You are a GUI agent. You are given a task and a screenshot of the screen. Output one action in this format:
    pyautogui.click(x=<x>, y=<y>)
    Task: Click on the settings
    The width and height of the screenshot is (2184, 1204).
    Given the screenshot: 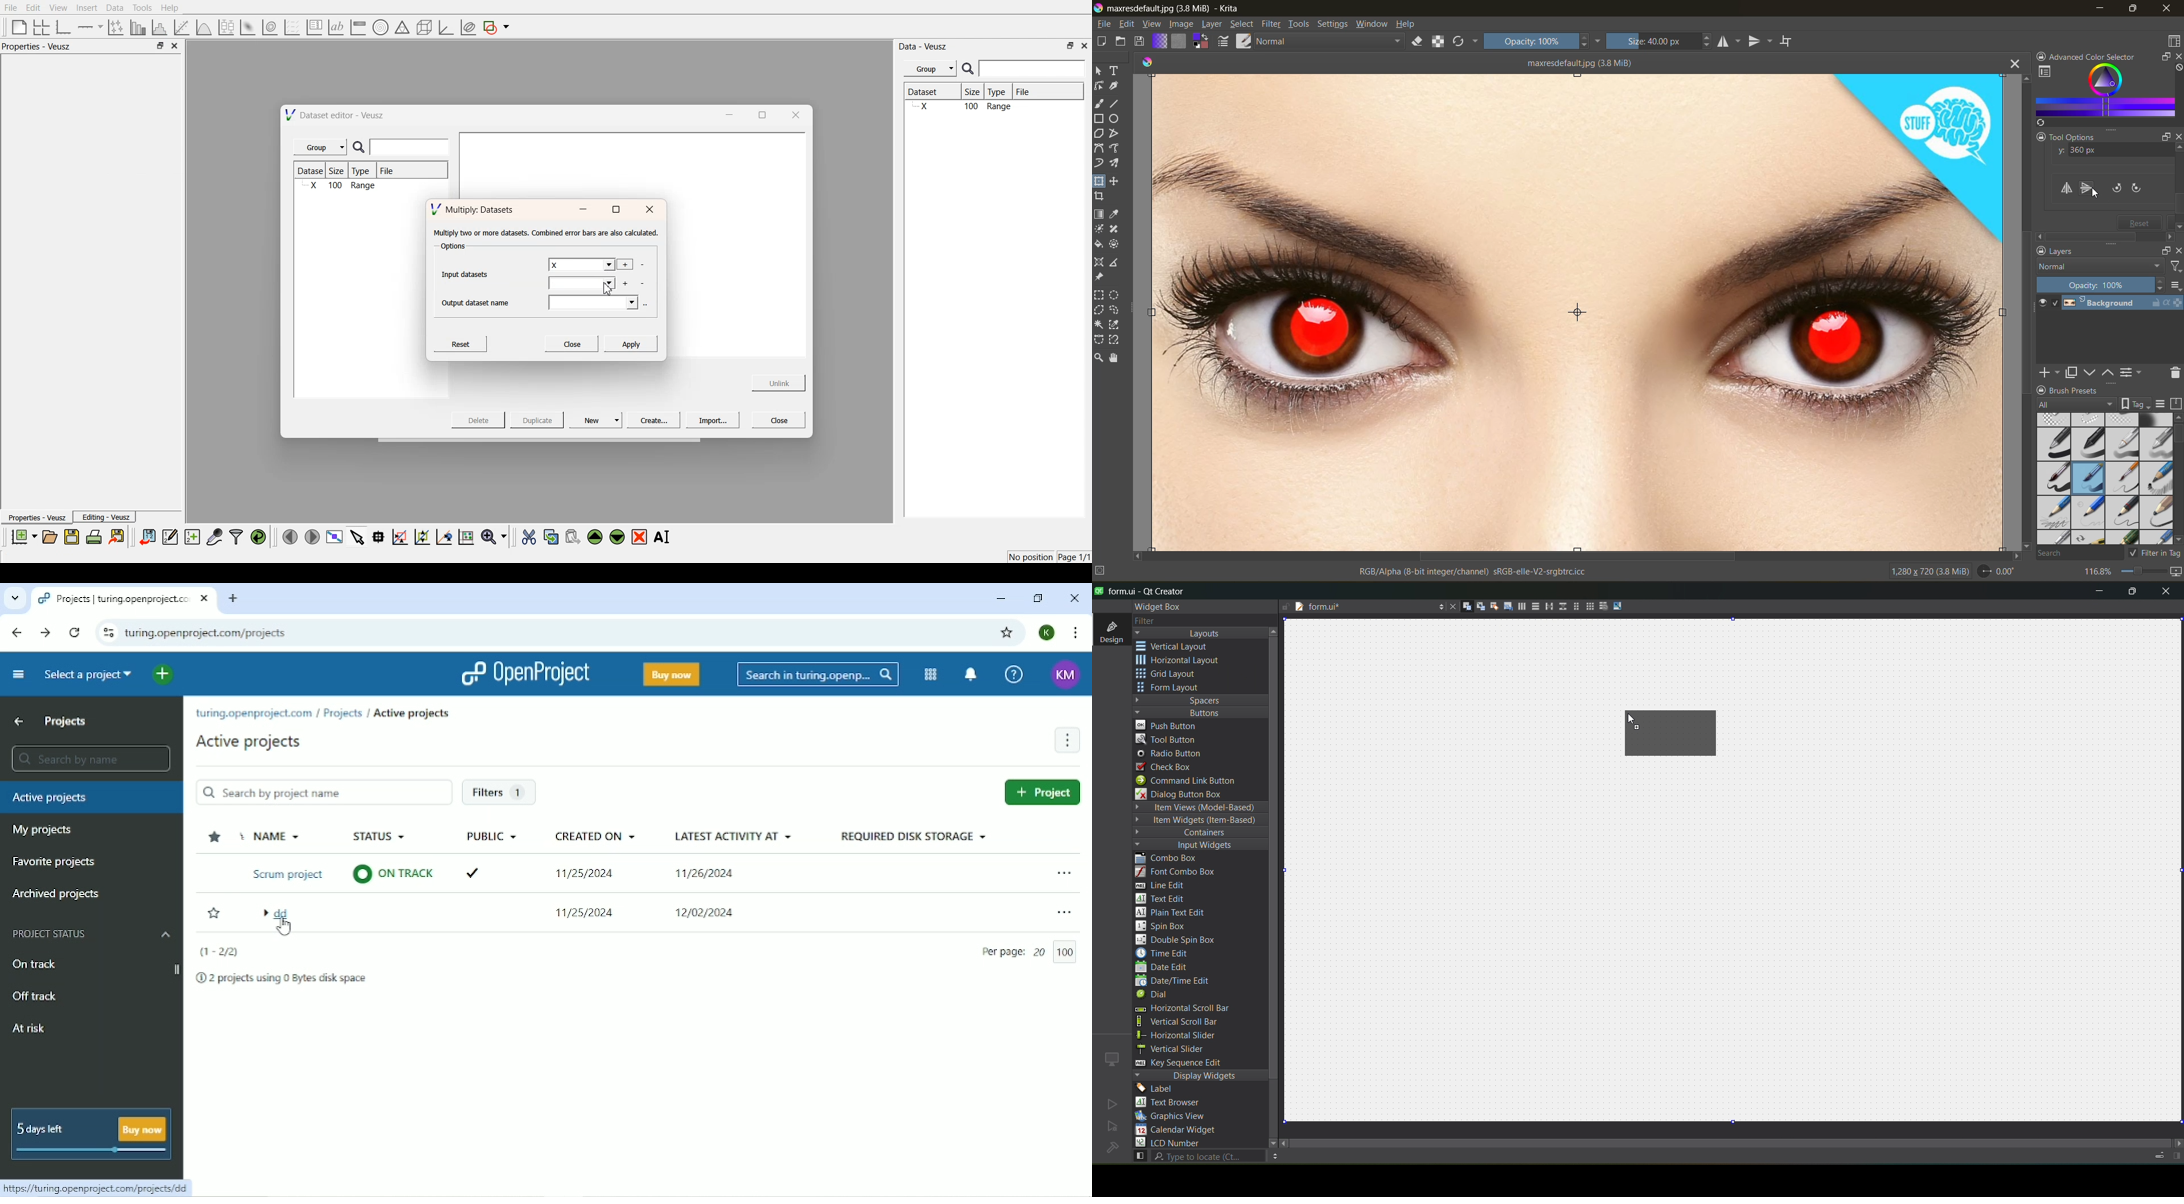 What is the action you would take?
    pyautogui.click(x=1334, y=24)
    